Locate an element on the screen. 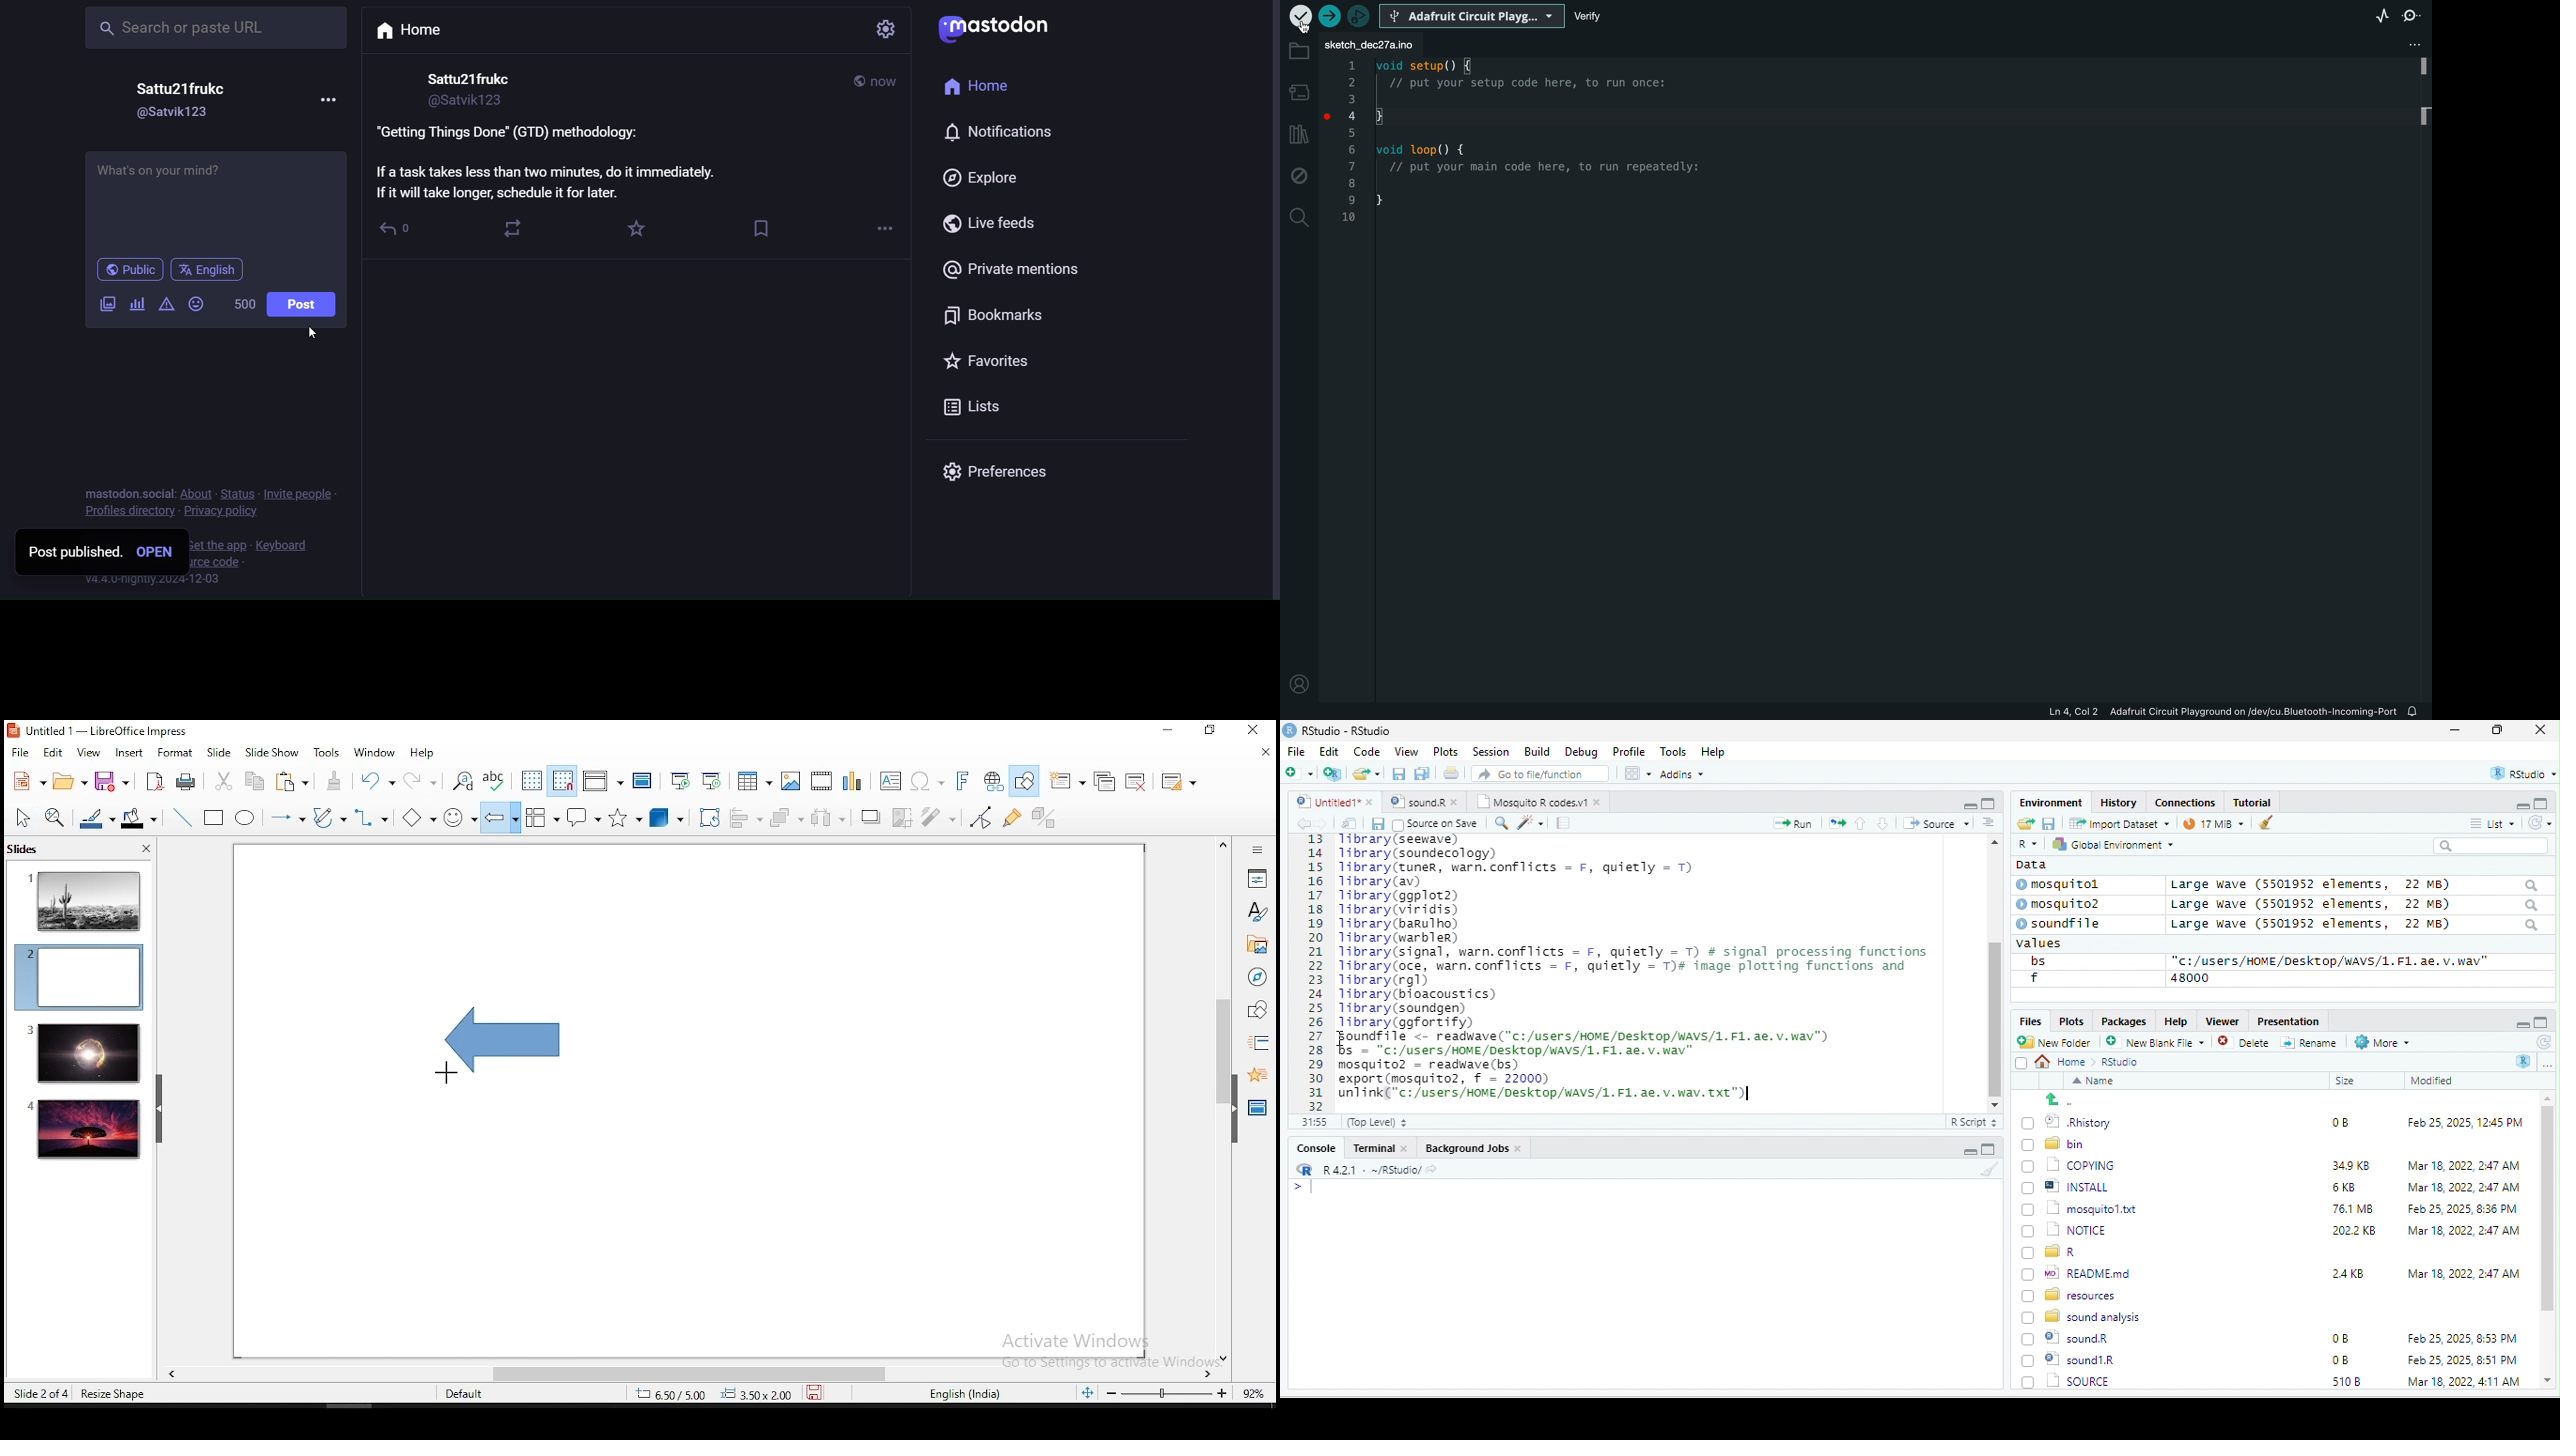 The width and height of the screenshot is (2576, 1456). save is located at coordinates (2048, 822).